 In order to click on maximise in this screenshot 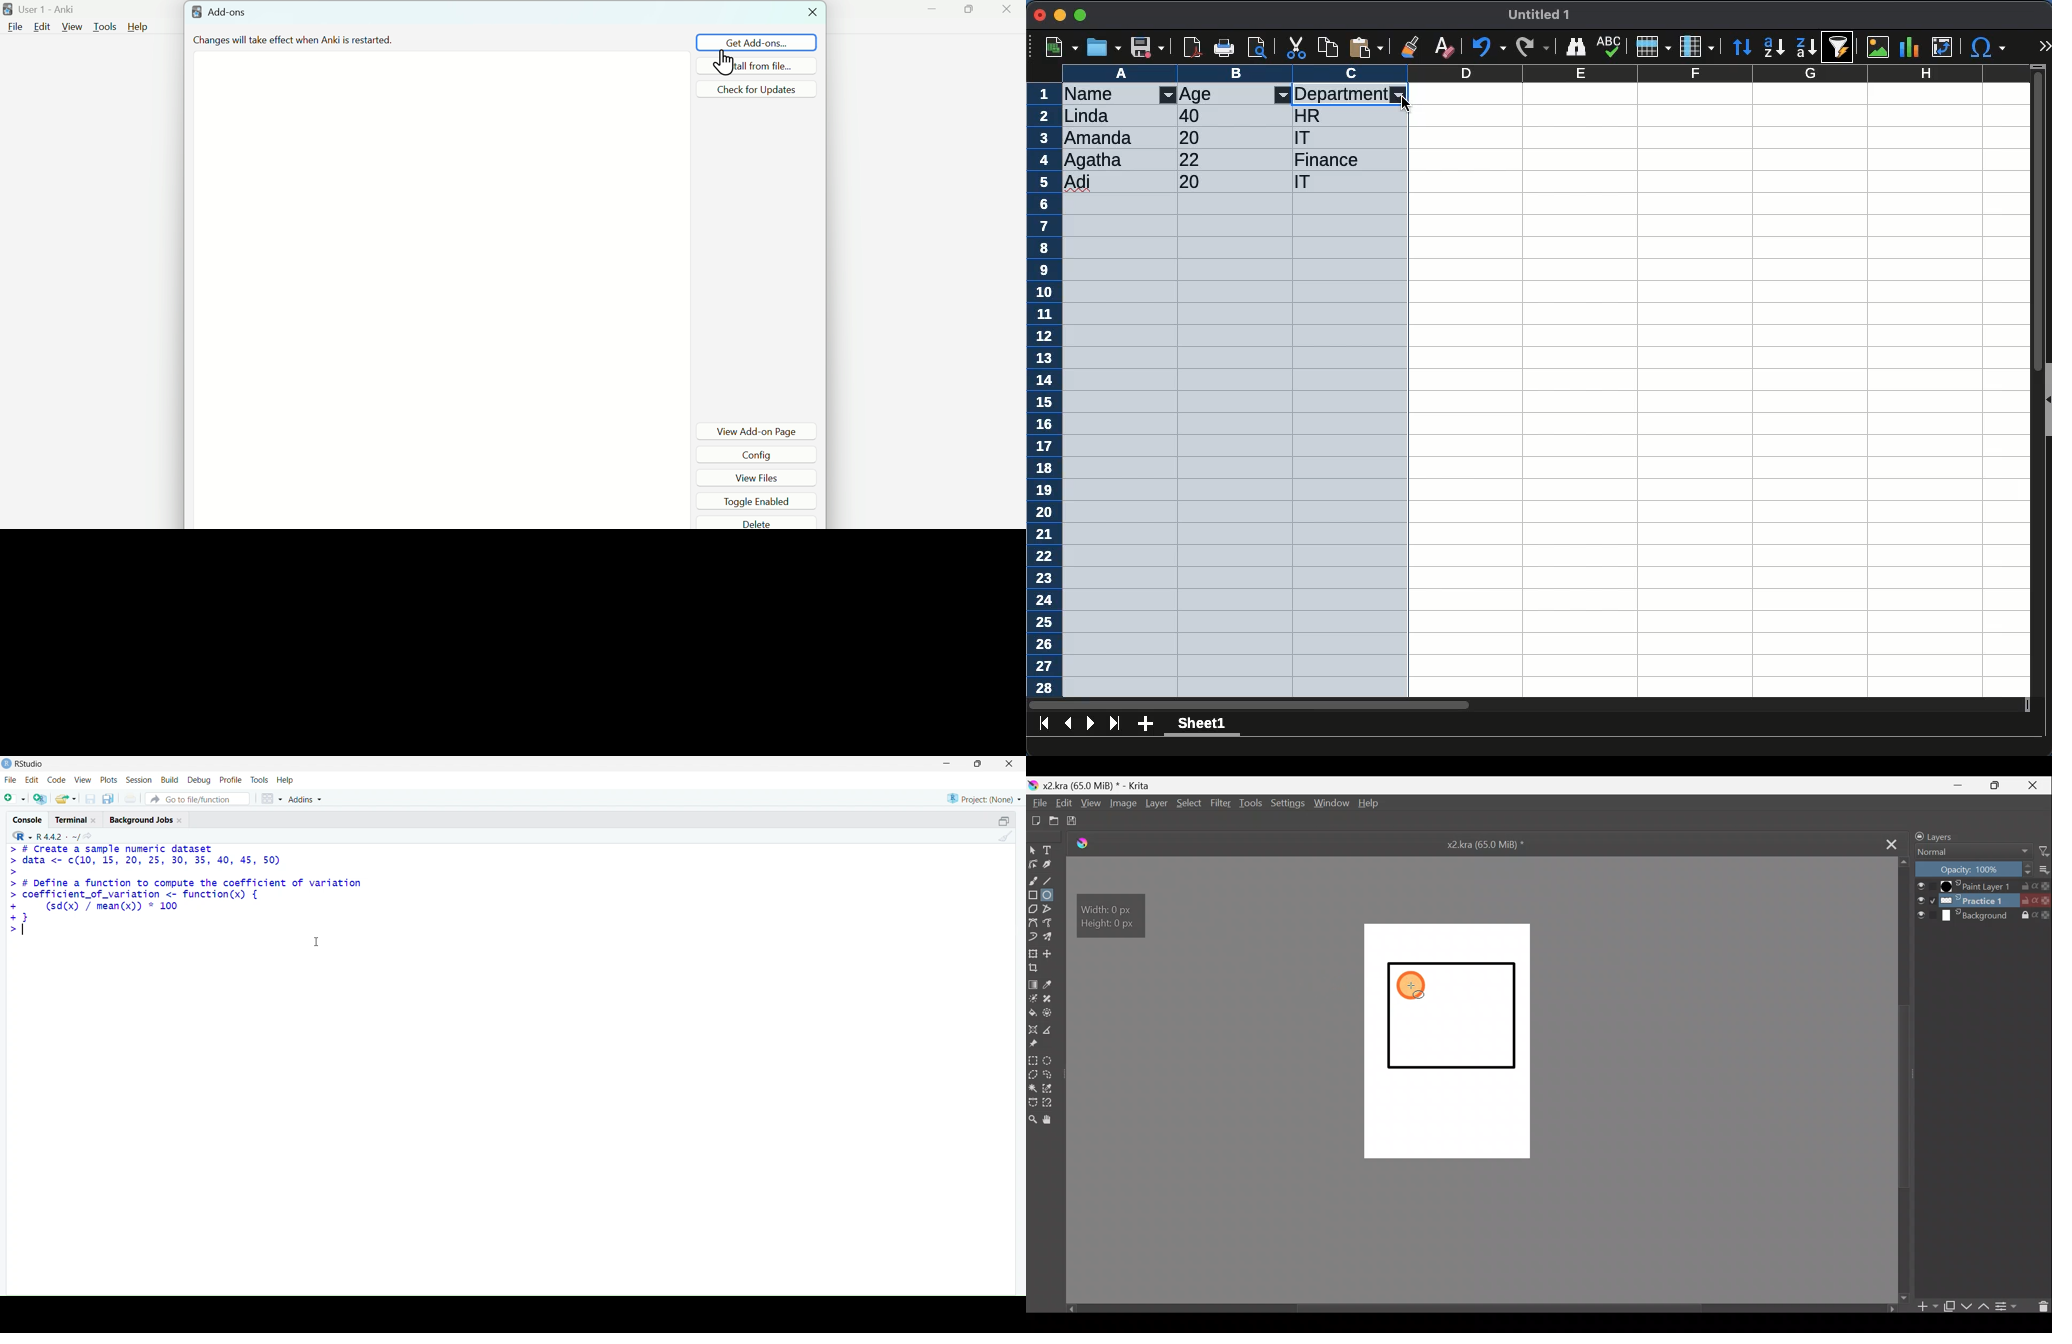, I will do `click(978, 763)`.